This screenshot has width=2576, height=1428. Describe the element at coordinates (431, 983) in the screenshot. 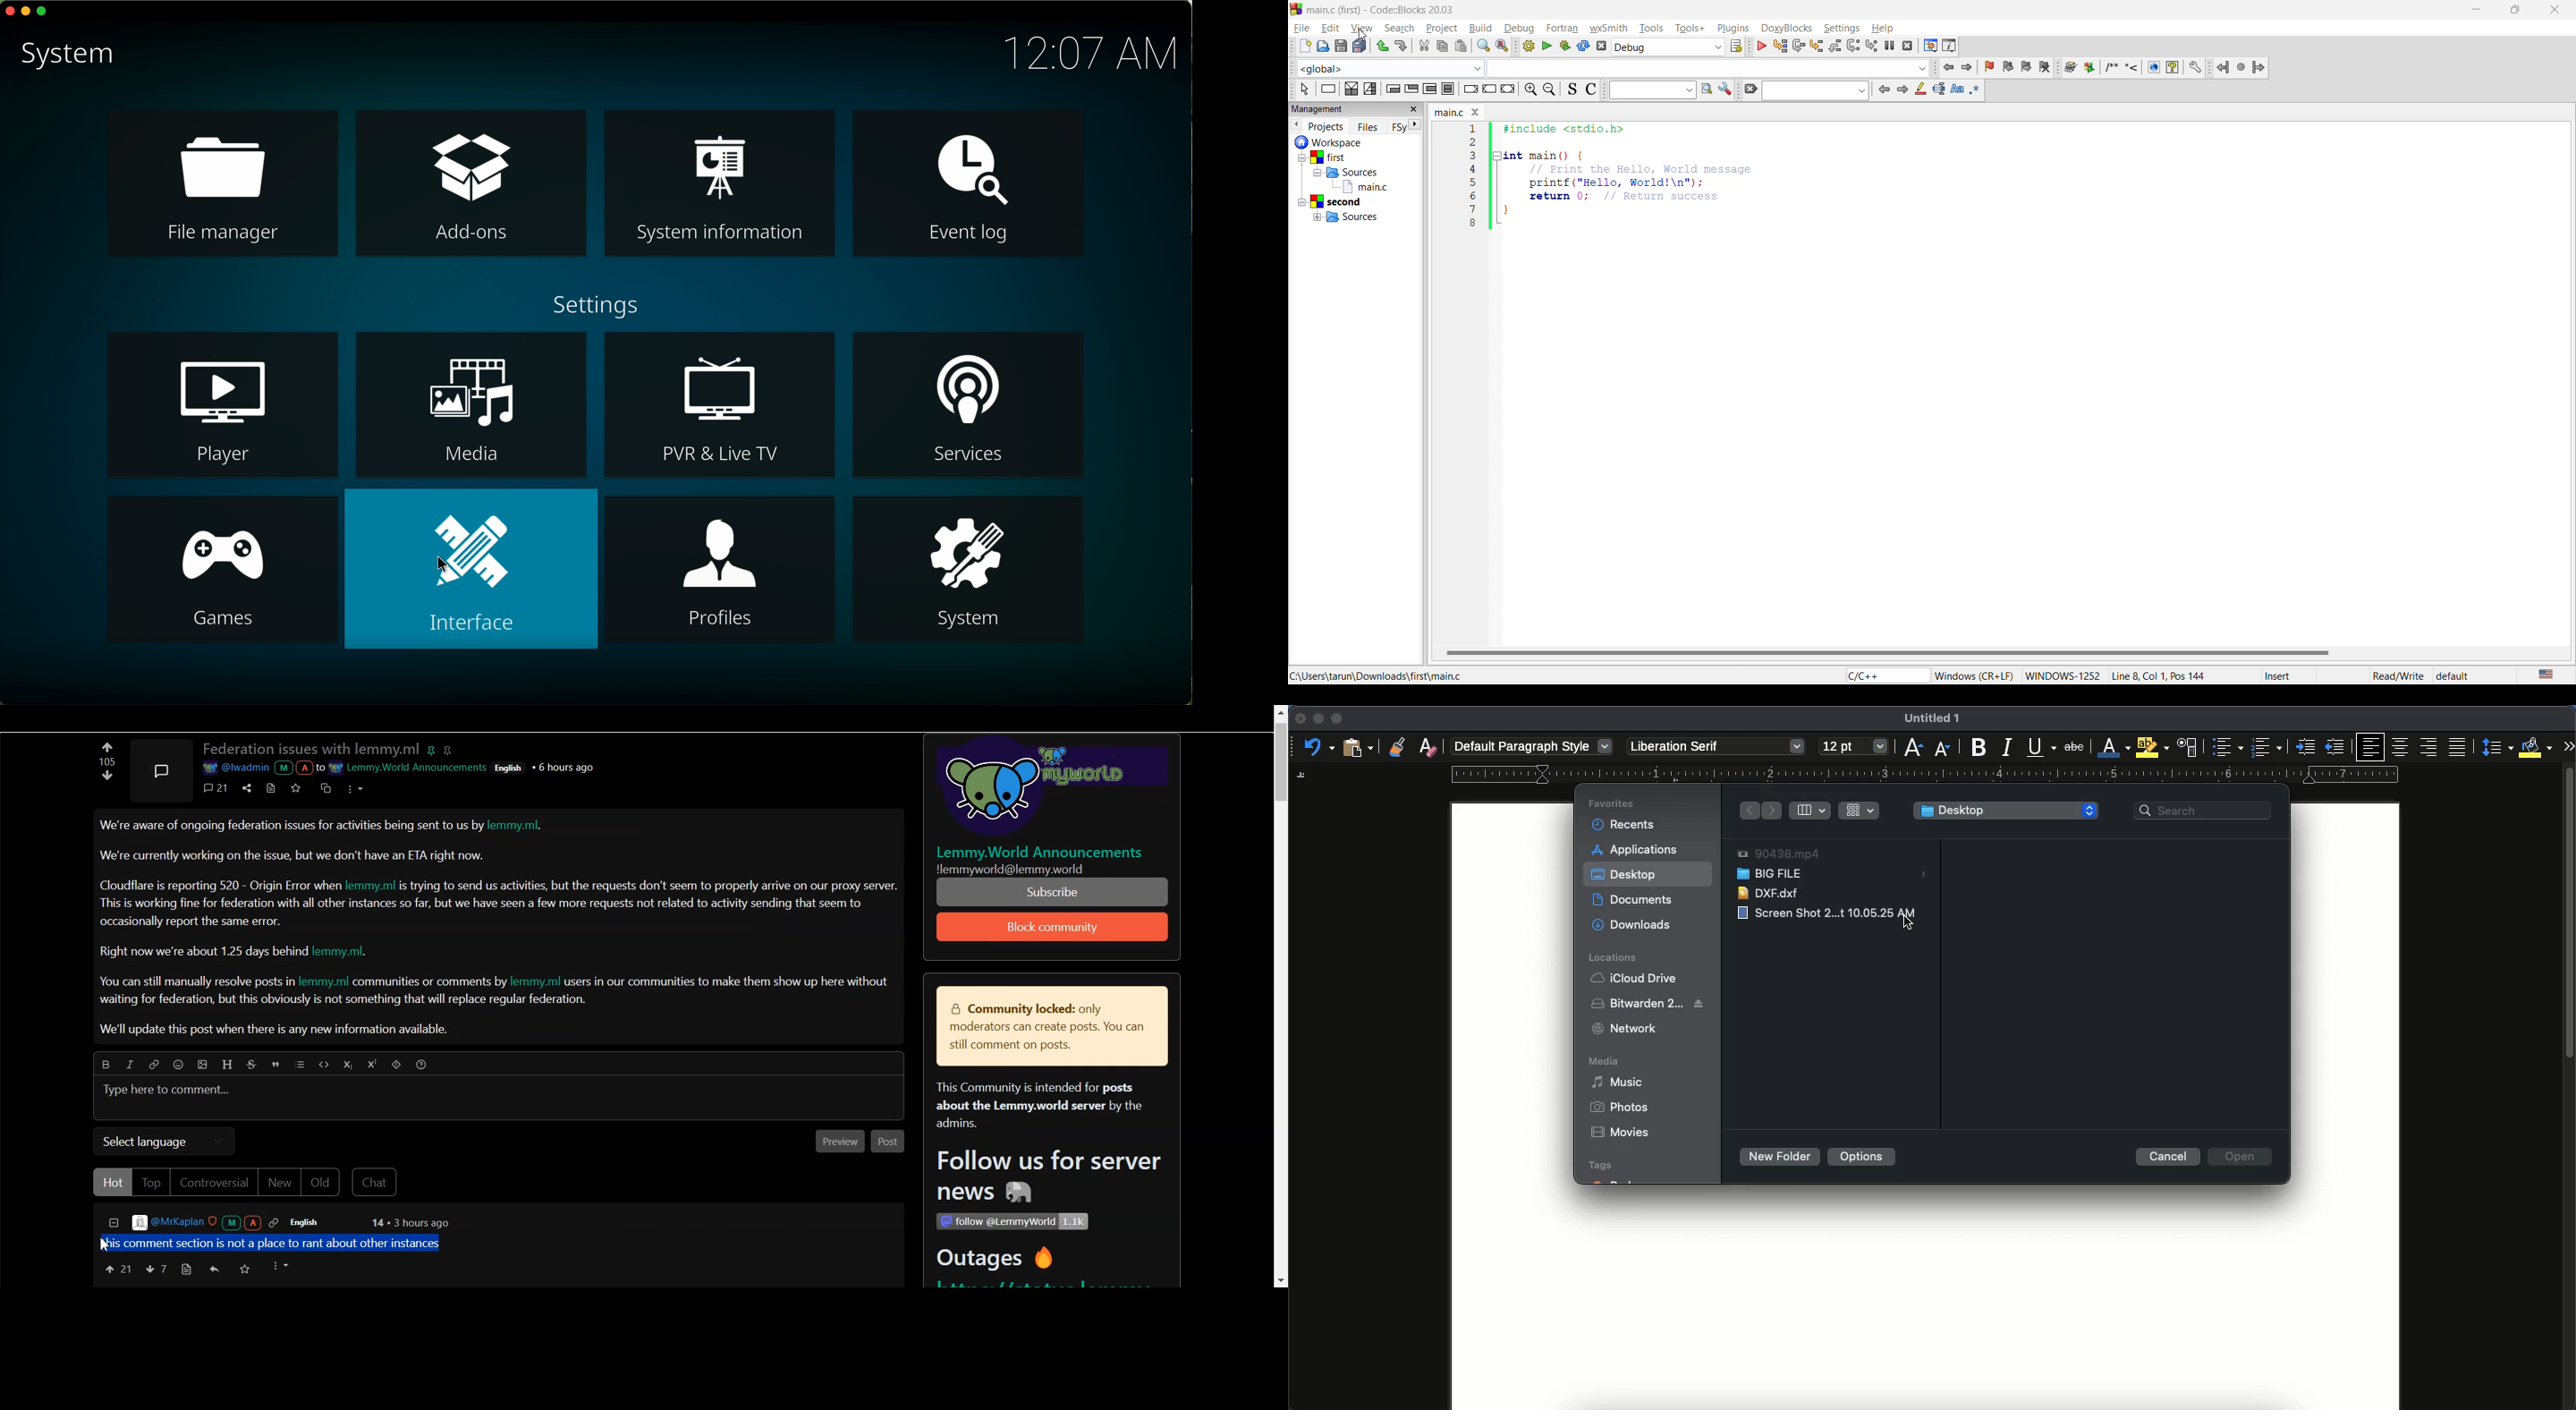

I see `communities or comments by` at that location.